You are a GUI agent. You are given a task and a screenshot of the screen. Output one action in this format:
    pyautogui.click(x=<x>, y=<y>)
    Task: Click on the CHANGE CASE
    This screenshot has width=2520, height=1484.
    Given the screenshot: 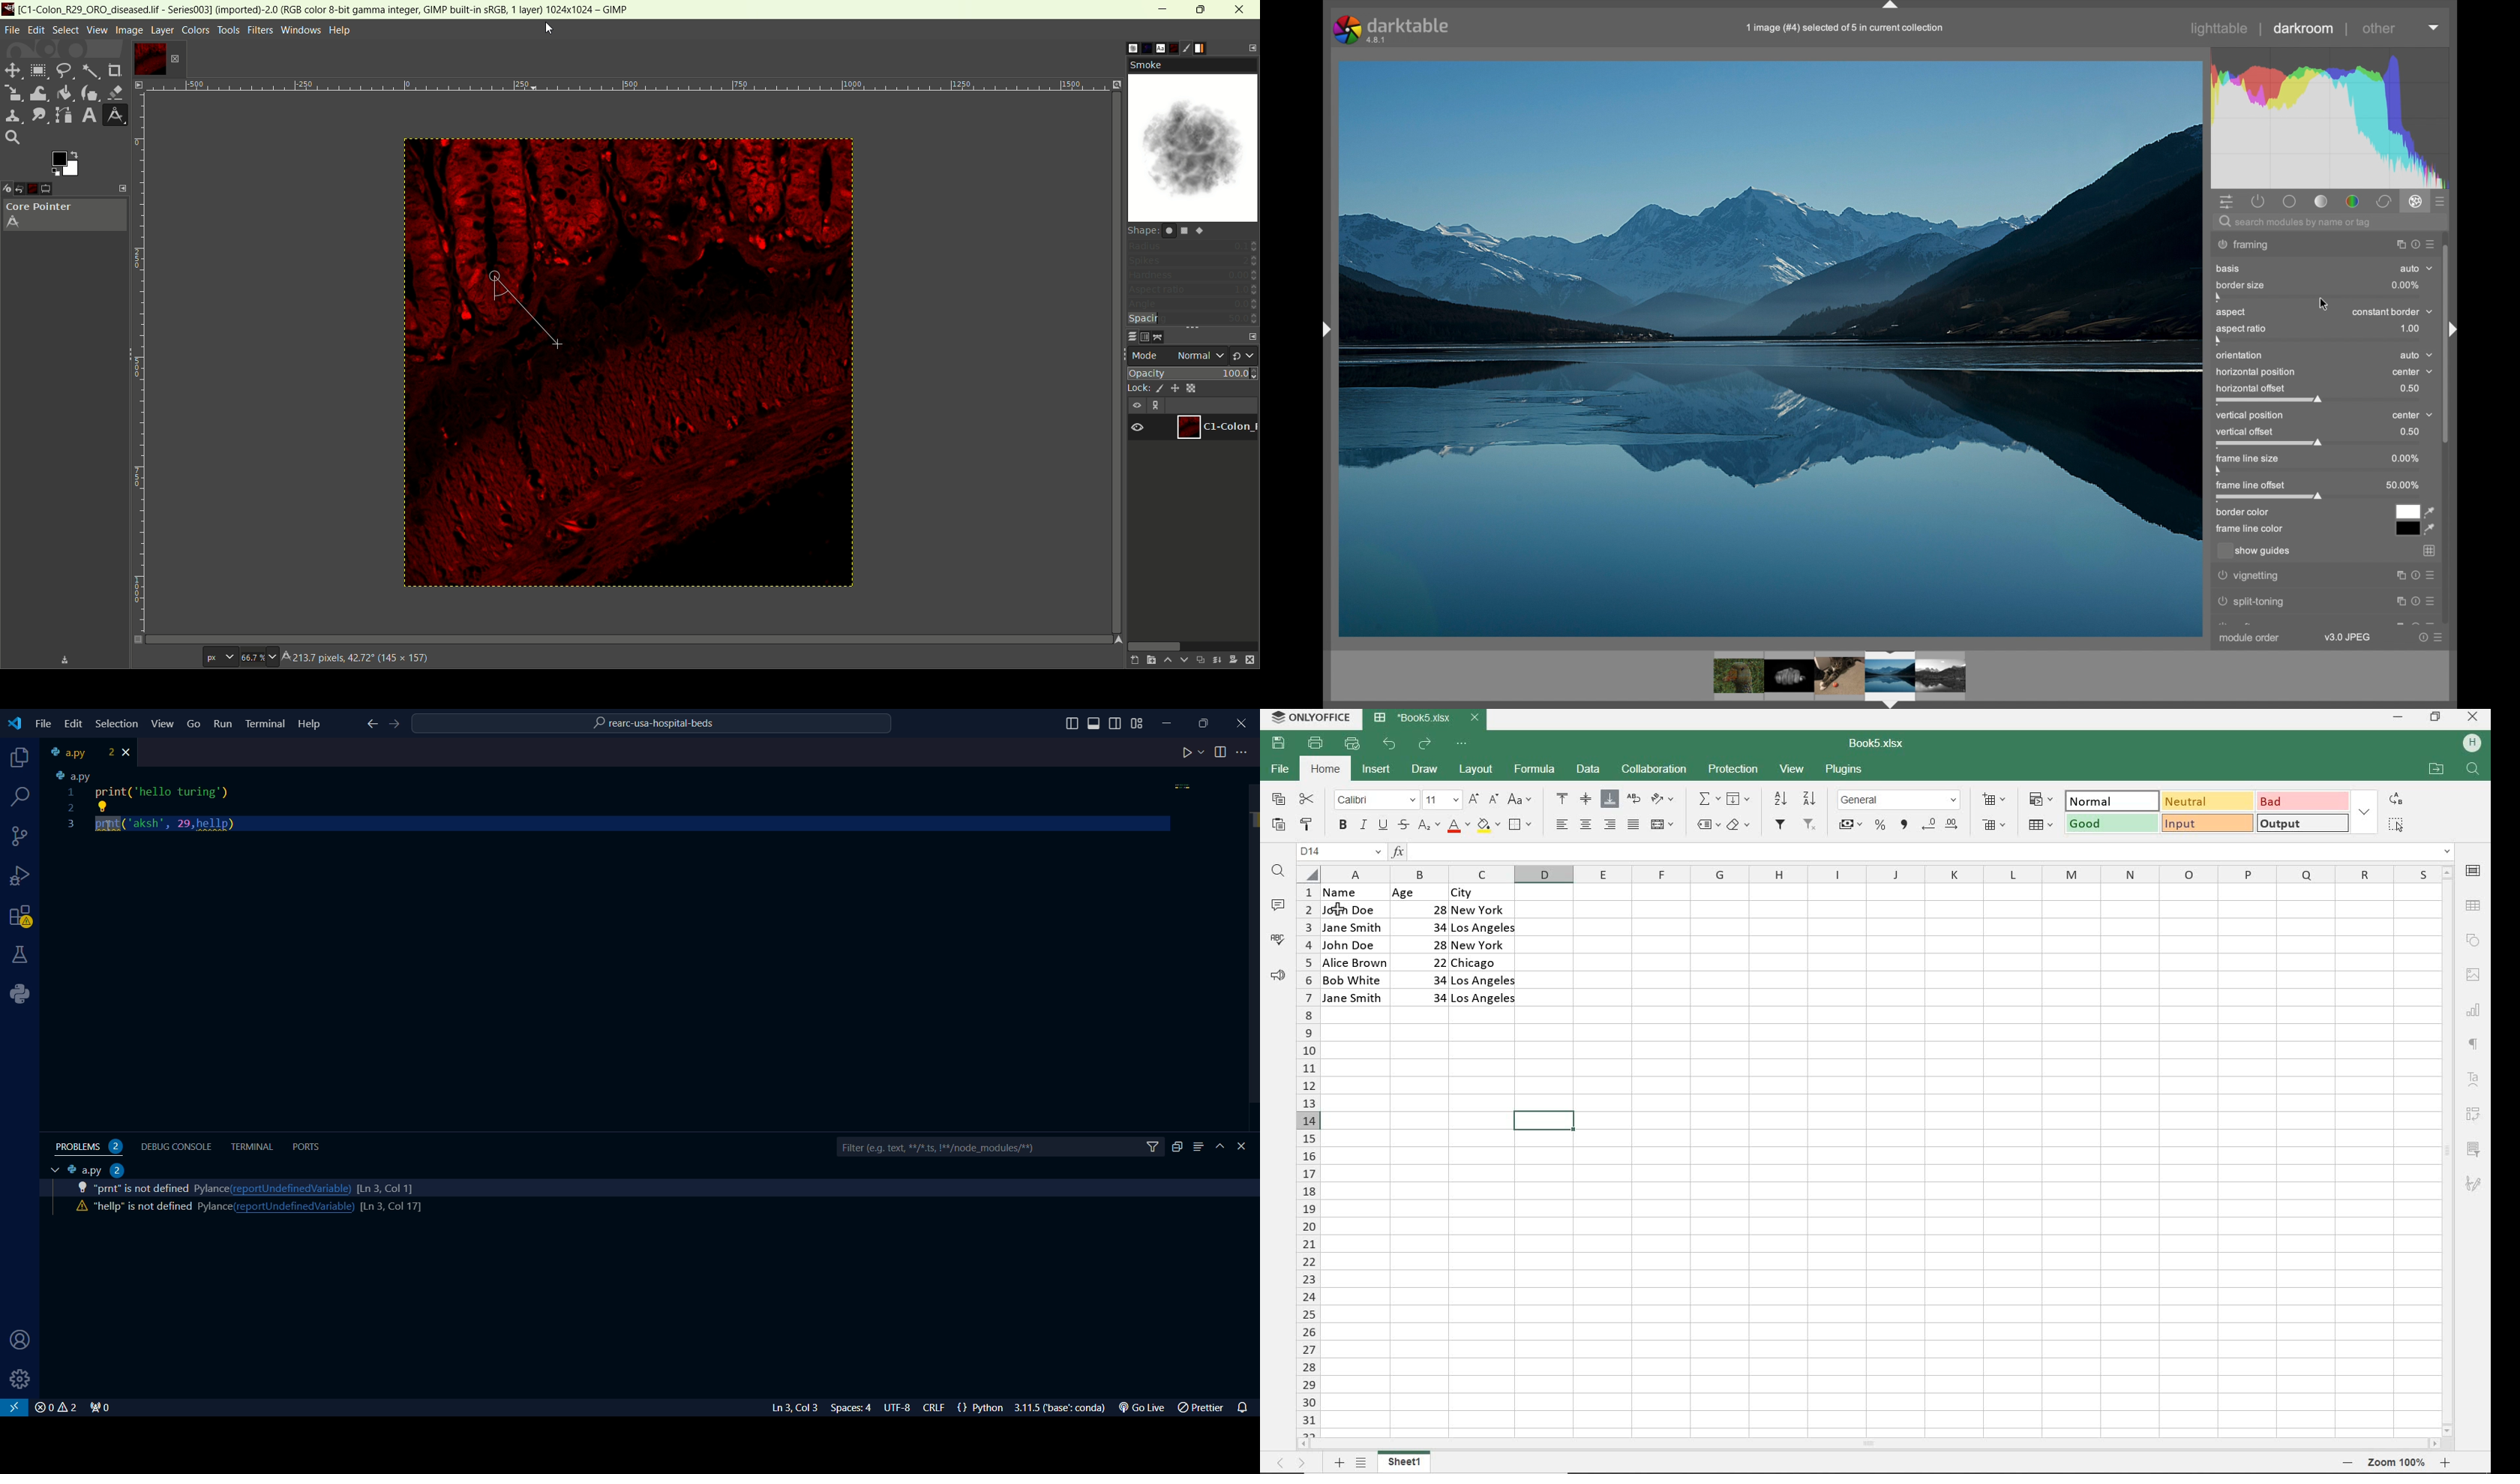 What is the action you would take?
    pyautogui.click(x=1521, y=800)
    